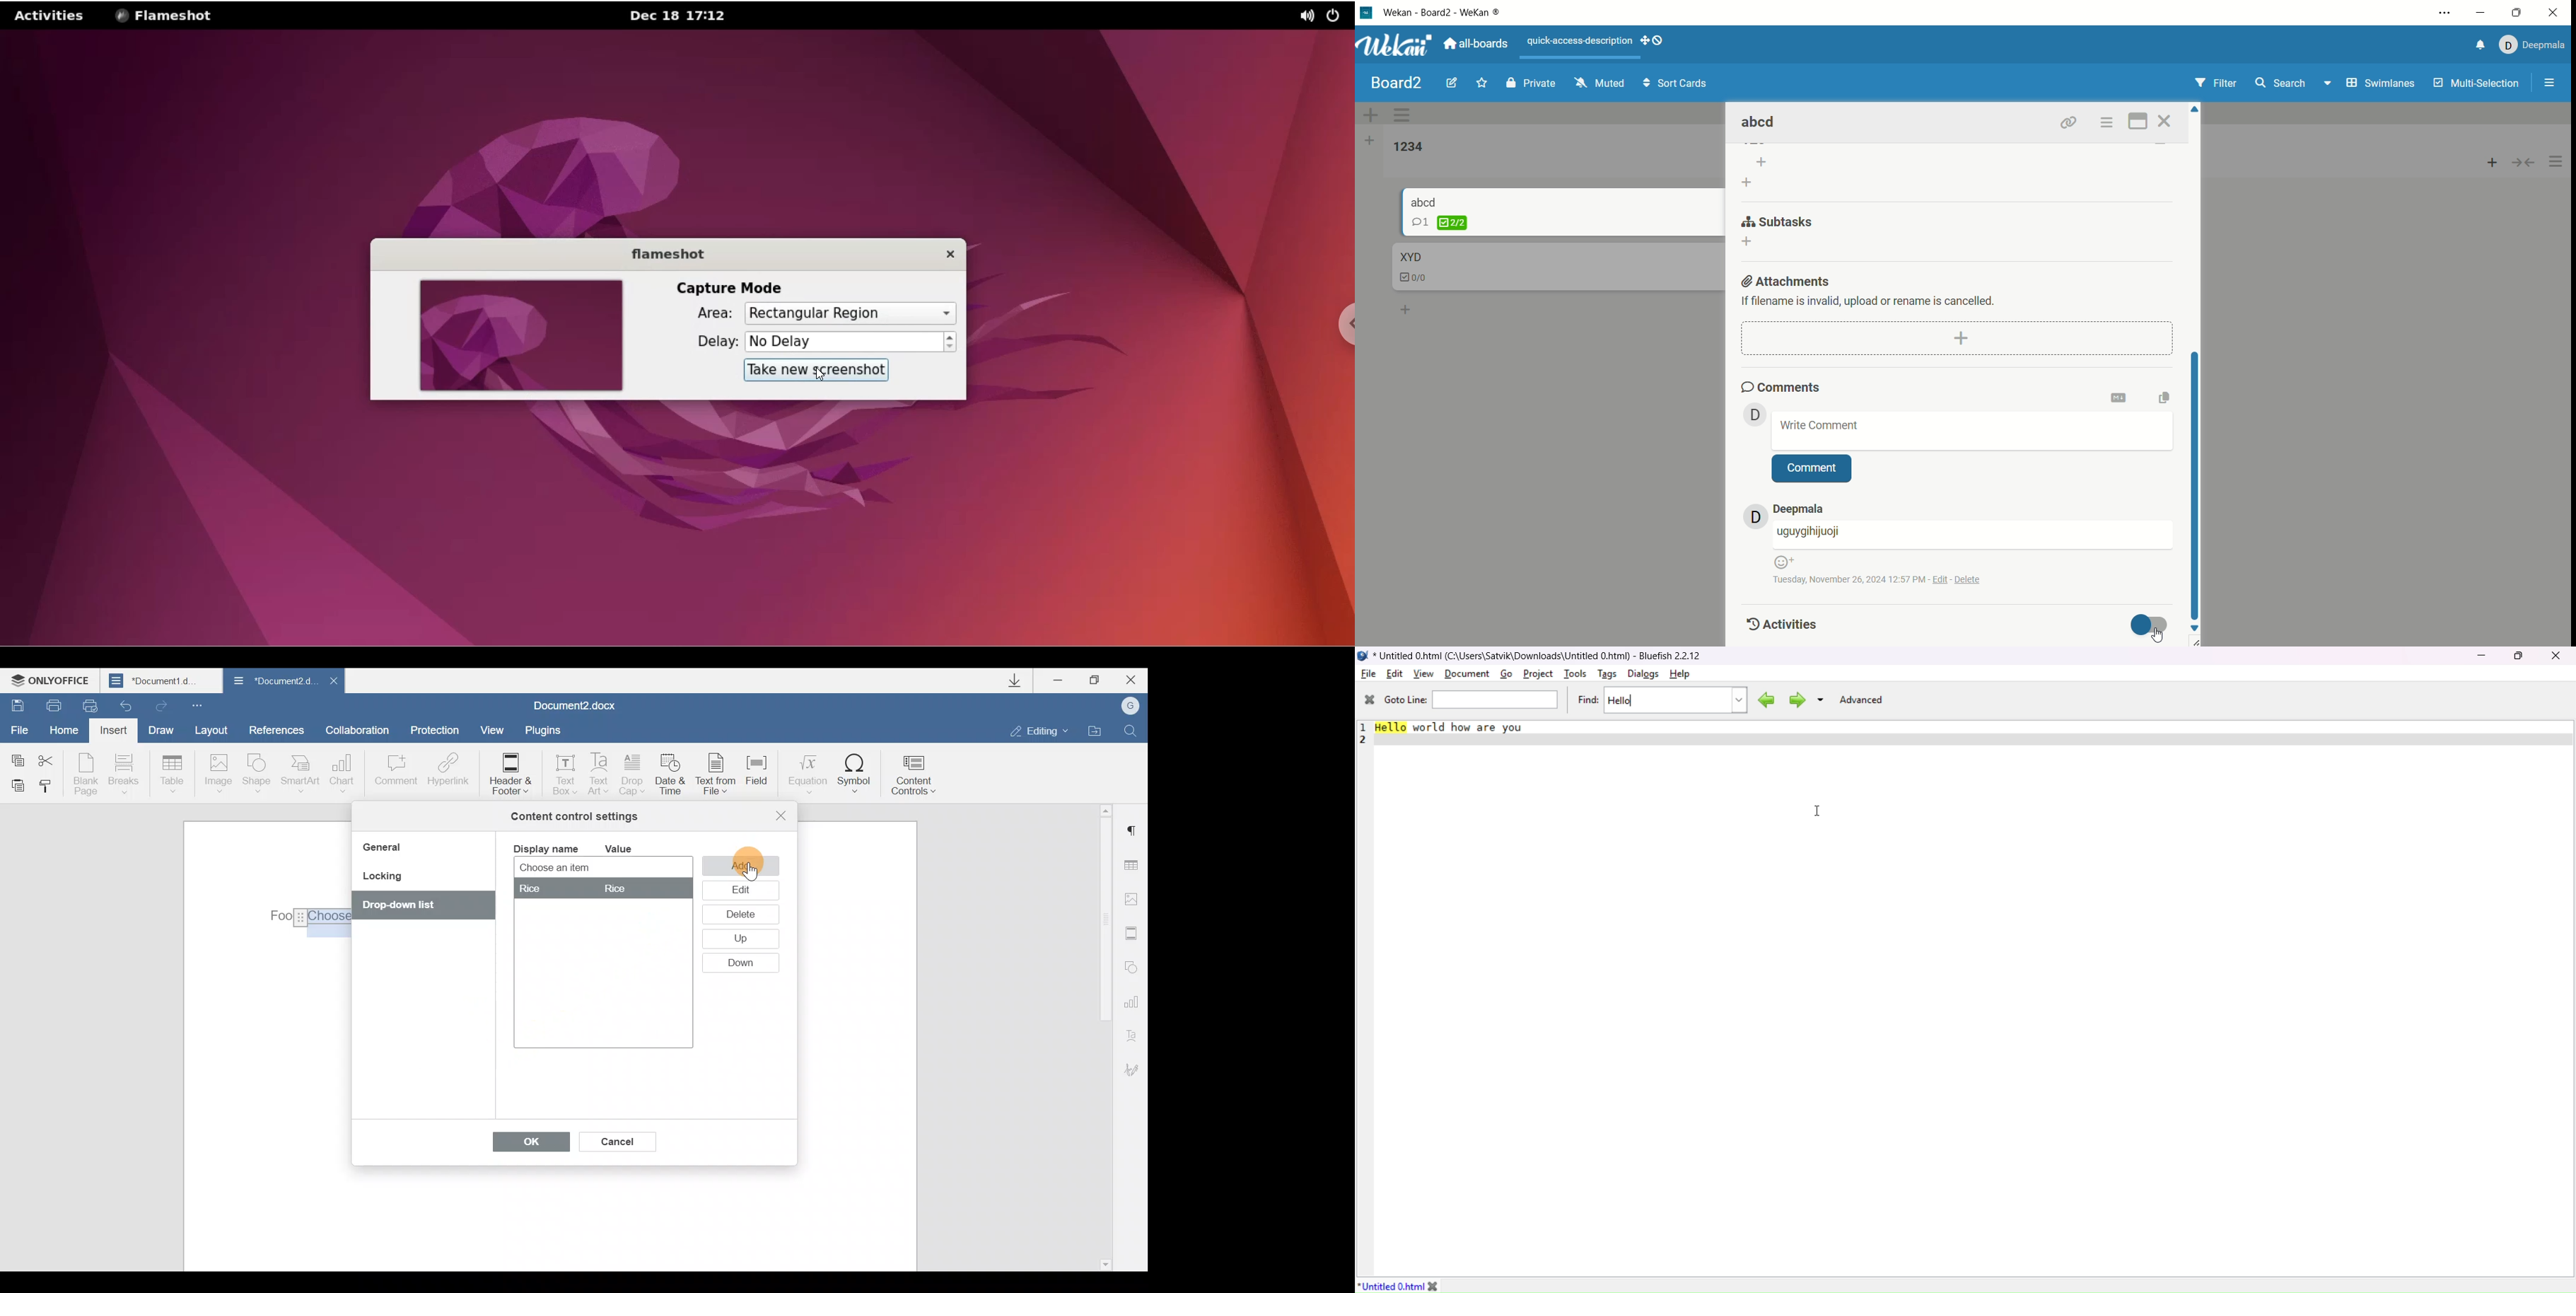  What do you see at coordinates (533, 890) in the screenshot?
I see `` at bounding box center [533, 890].